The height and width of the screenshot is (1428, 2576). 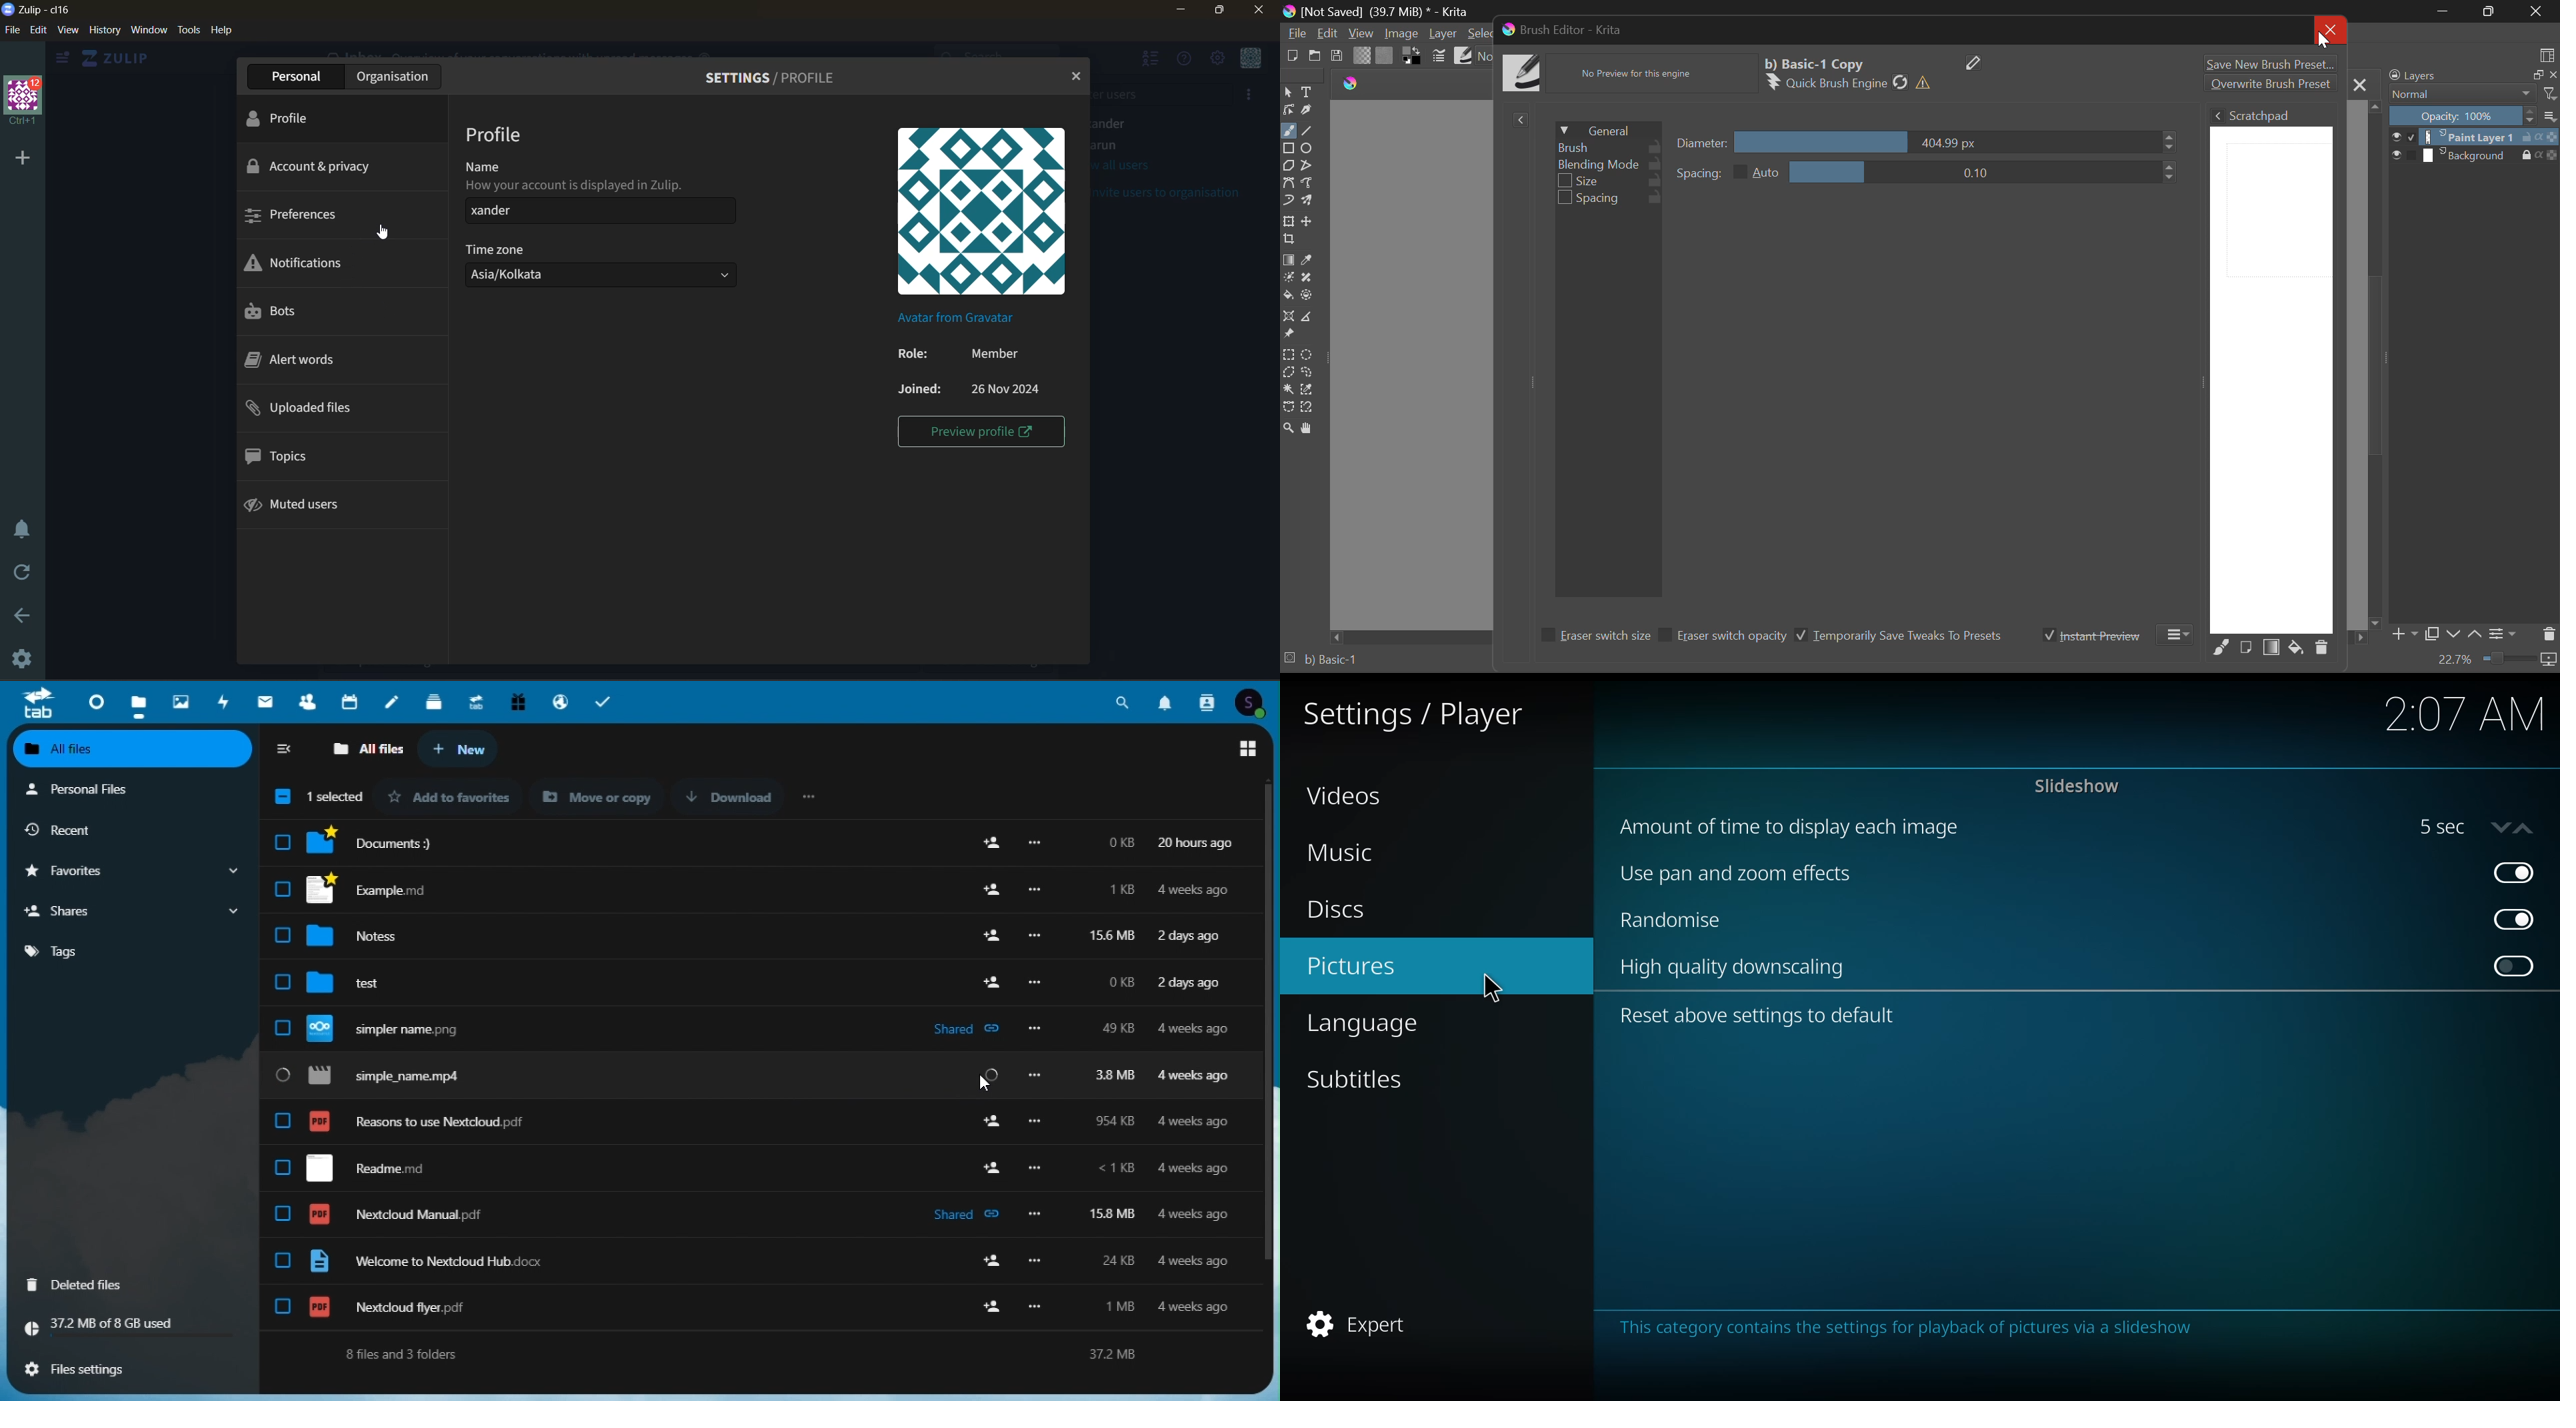 What do you see at coordinates (983, 1085) in the screenshot?
I see `cursor` at bounding box center [983, 1085].